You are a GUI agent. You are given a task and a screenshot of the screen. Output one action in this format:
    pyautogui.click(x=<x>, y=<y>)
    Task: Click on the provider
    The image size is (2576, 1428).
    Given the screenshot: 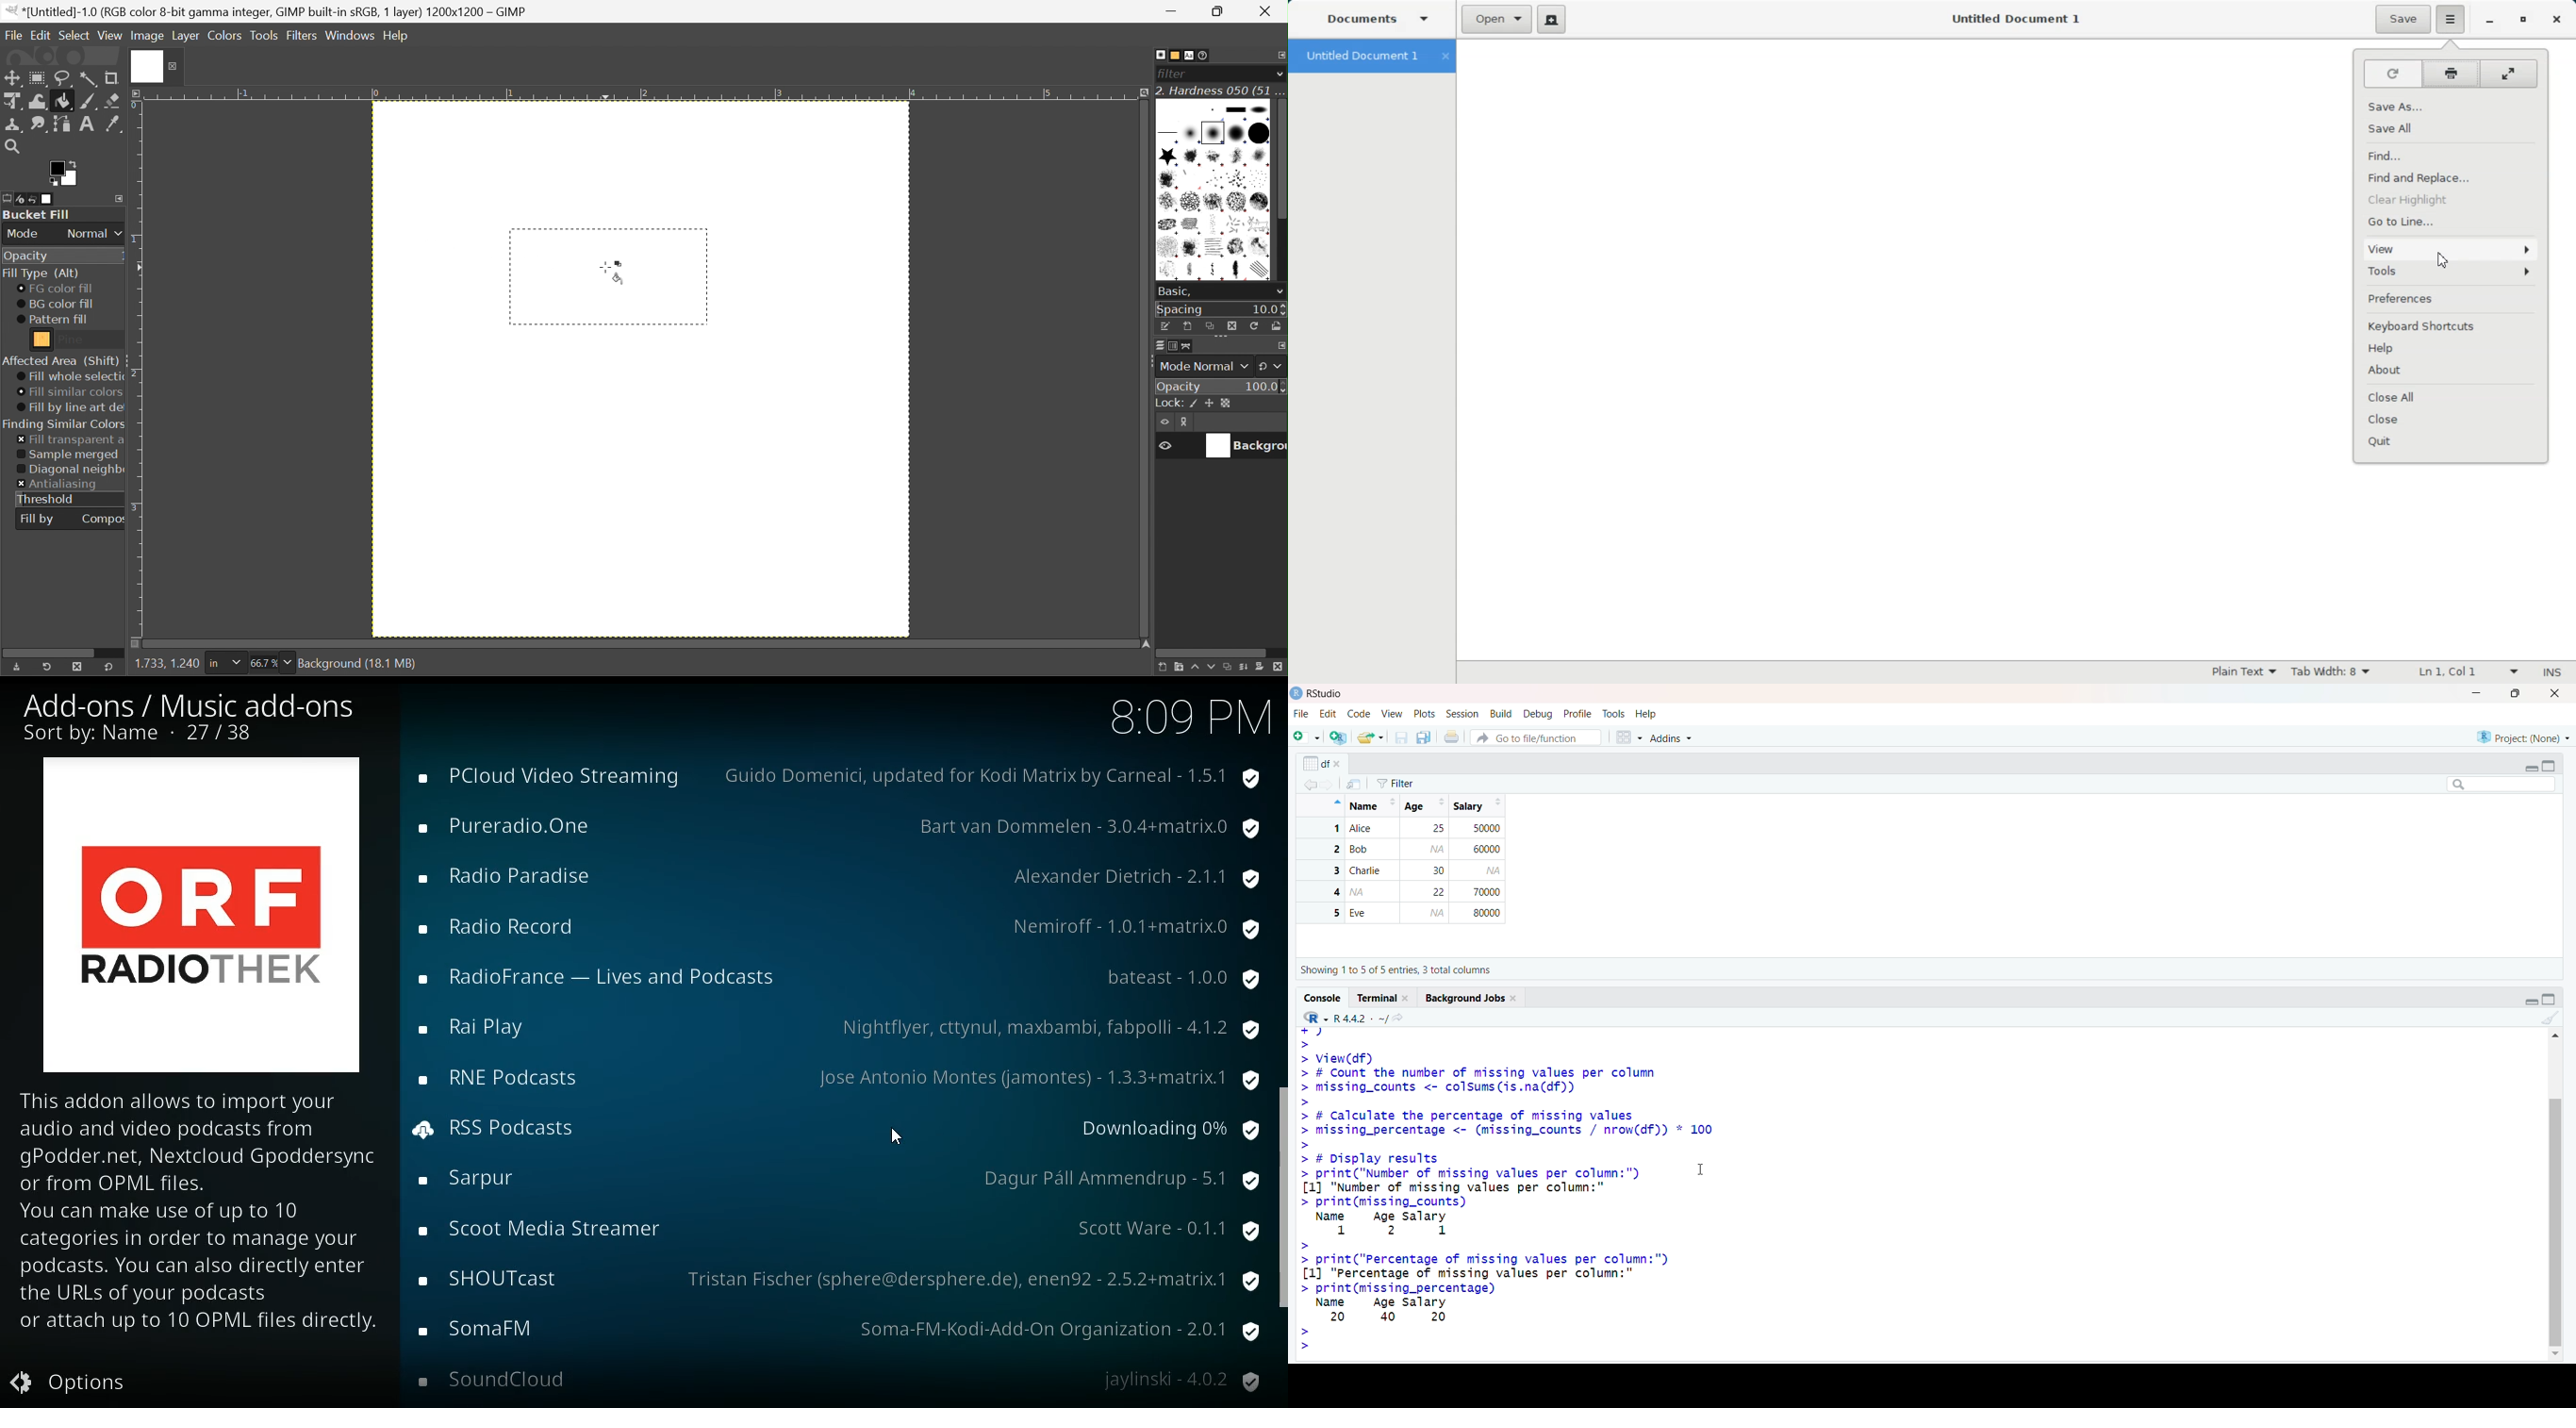 What is the action you would take?
    pyautogui.click(x=1159, y=1231)
    